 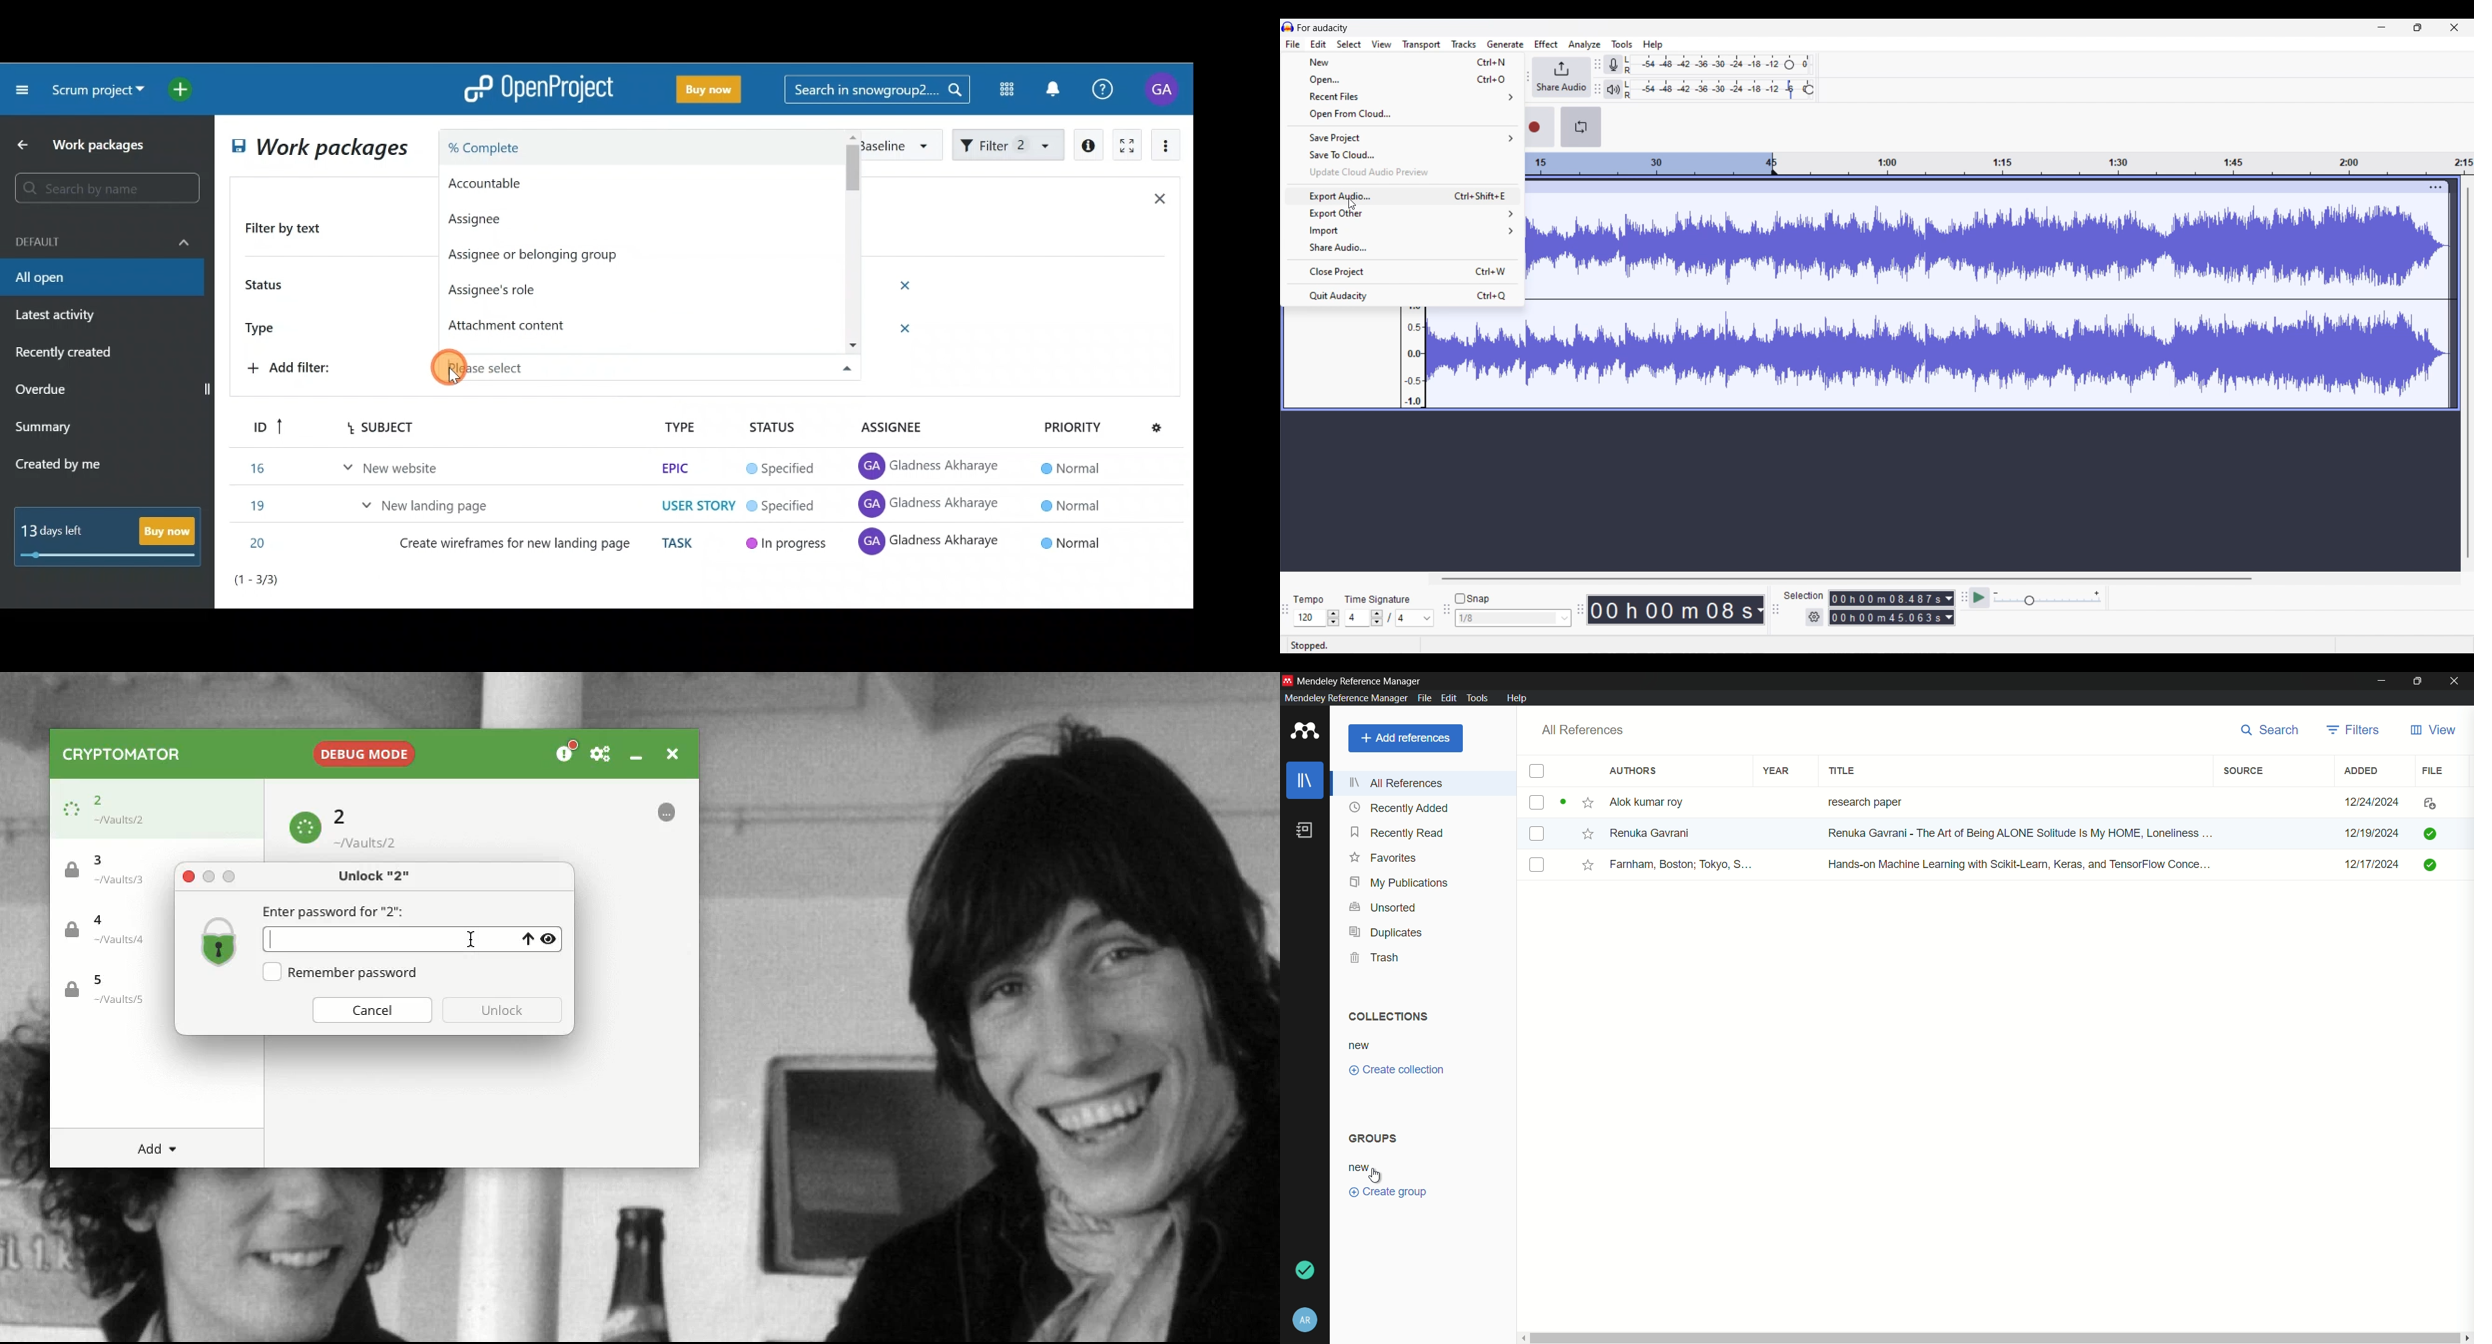 I want to click on year, so click(x=1777, y=770).